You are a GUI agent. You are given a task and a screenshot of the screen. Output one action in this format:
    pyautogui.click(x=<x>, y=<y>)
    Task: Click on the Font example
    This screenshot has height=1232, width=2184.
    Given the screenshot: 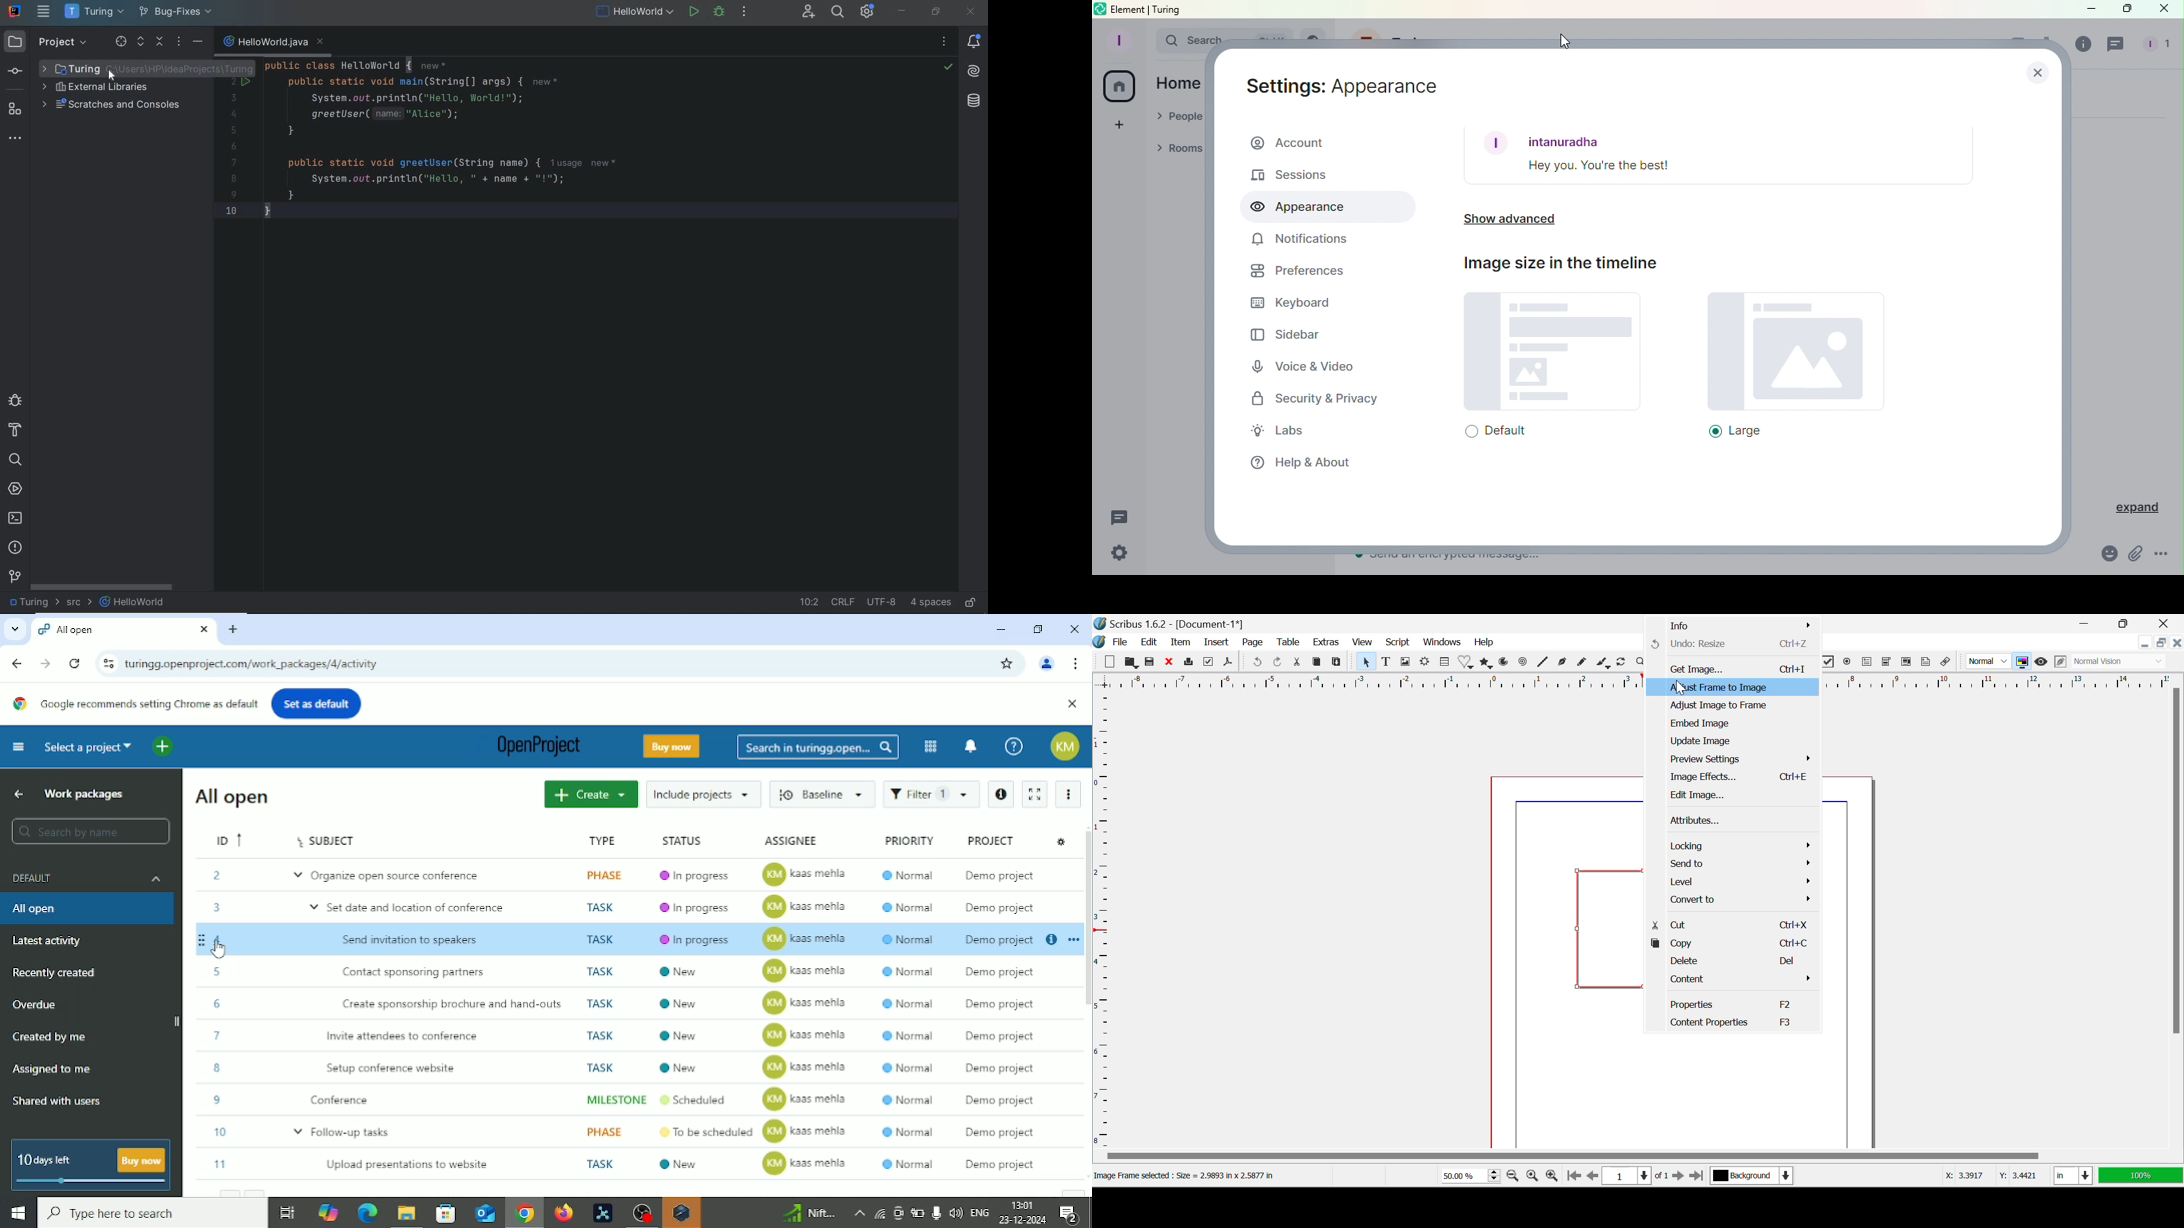 What is the action you would take?
    pyautogui.click(x=1718, y=155)
    